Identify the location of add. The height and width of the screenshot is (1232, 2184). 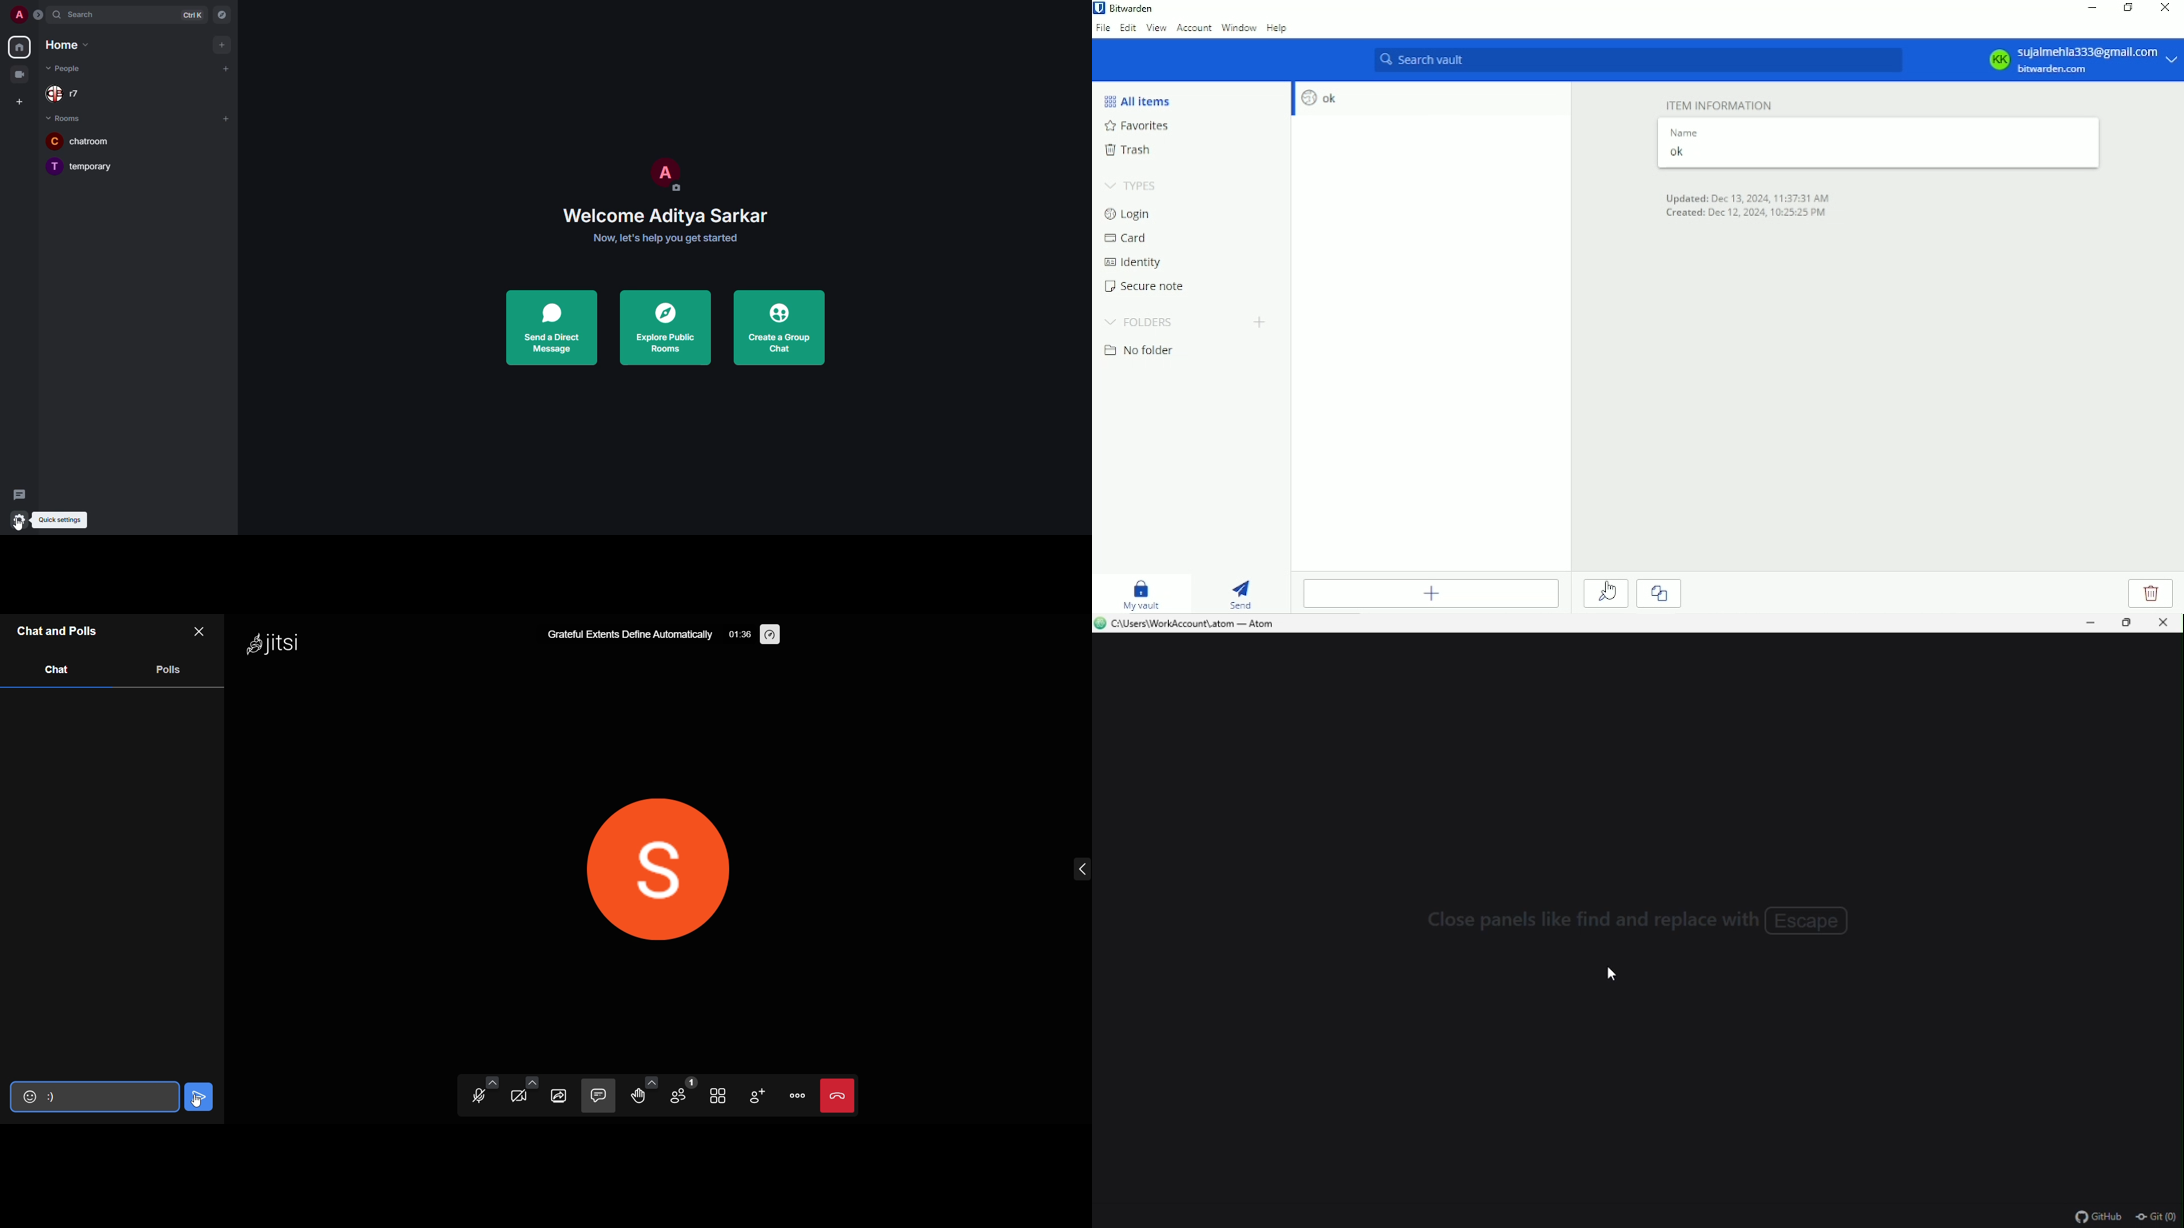
(222, 45).